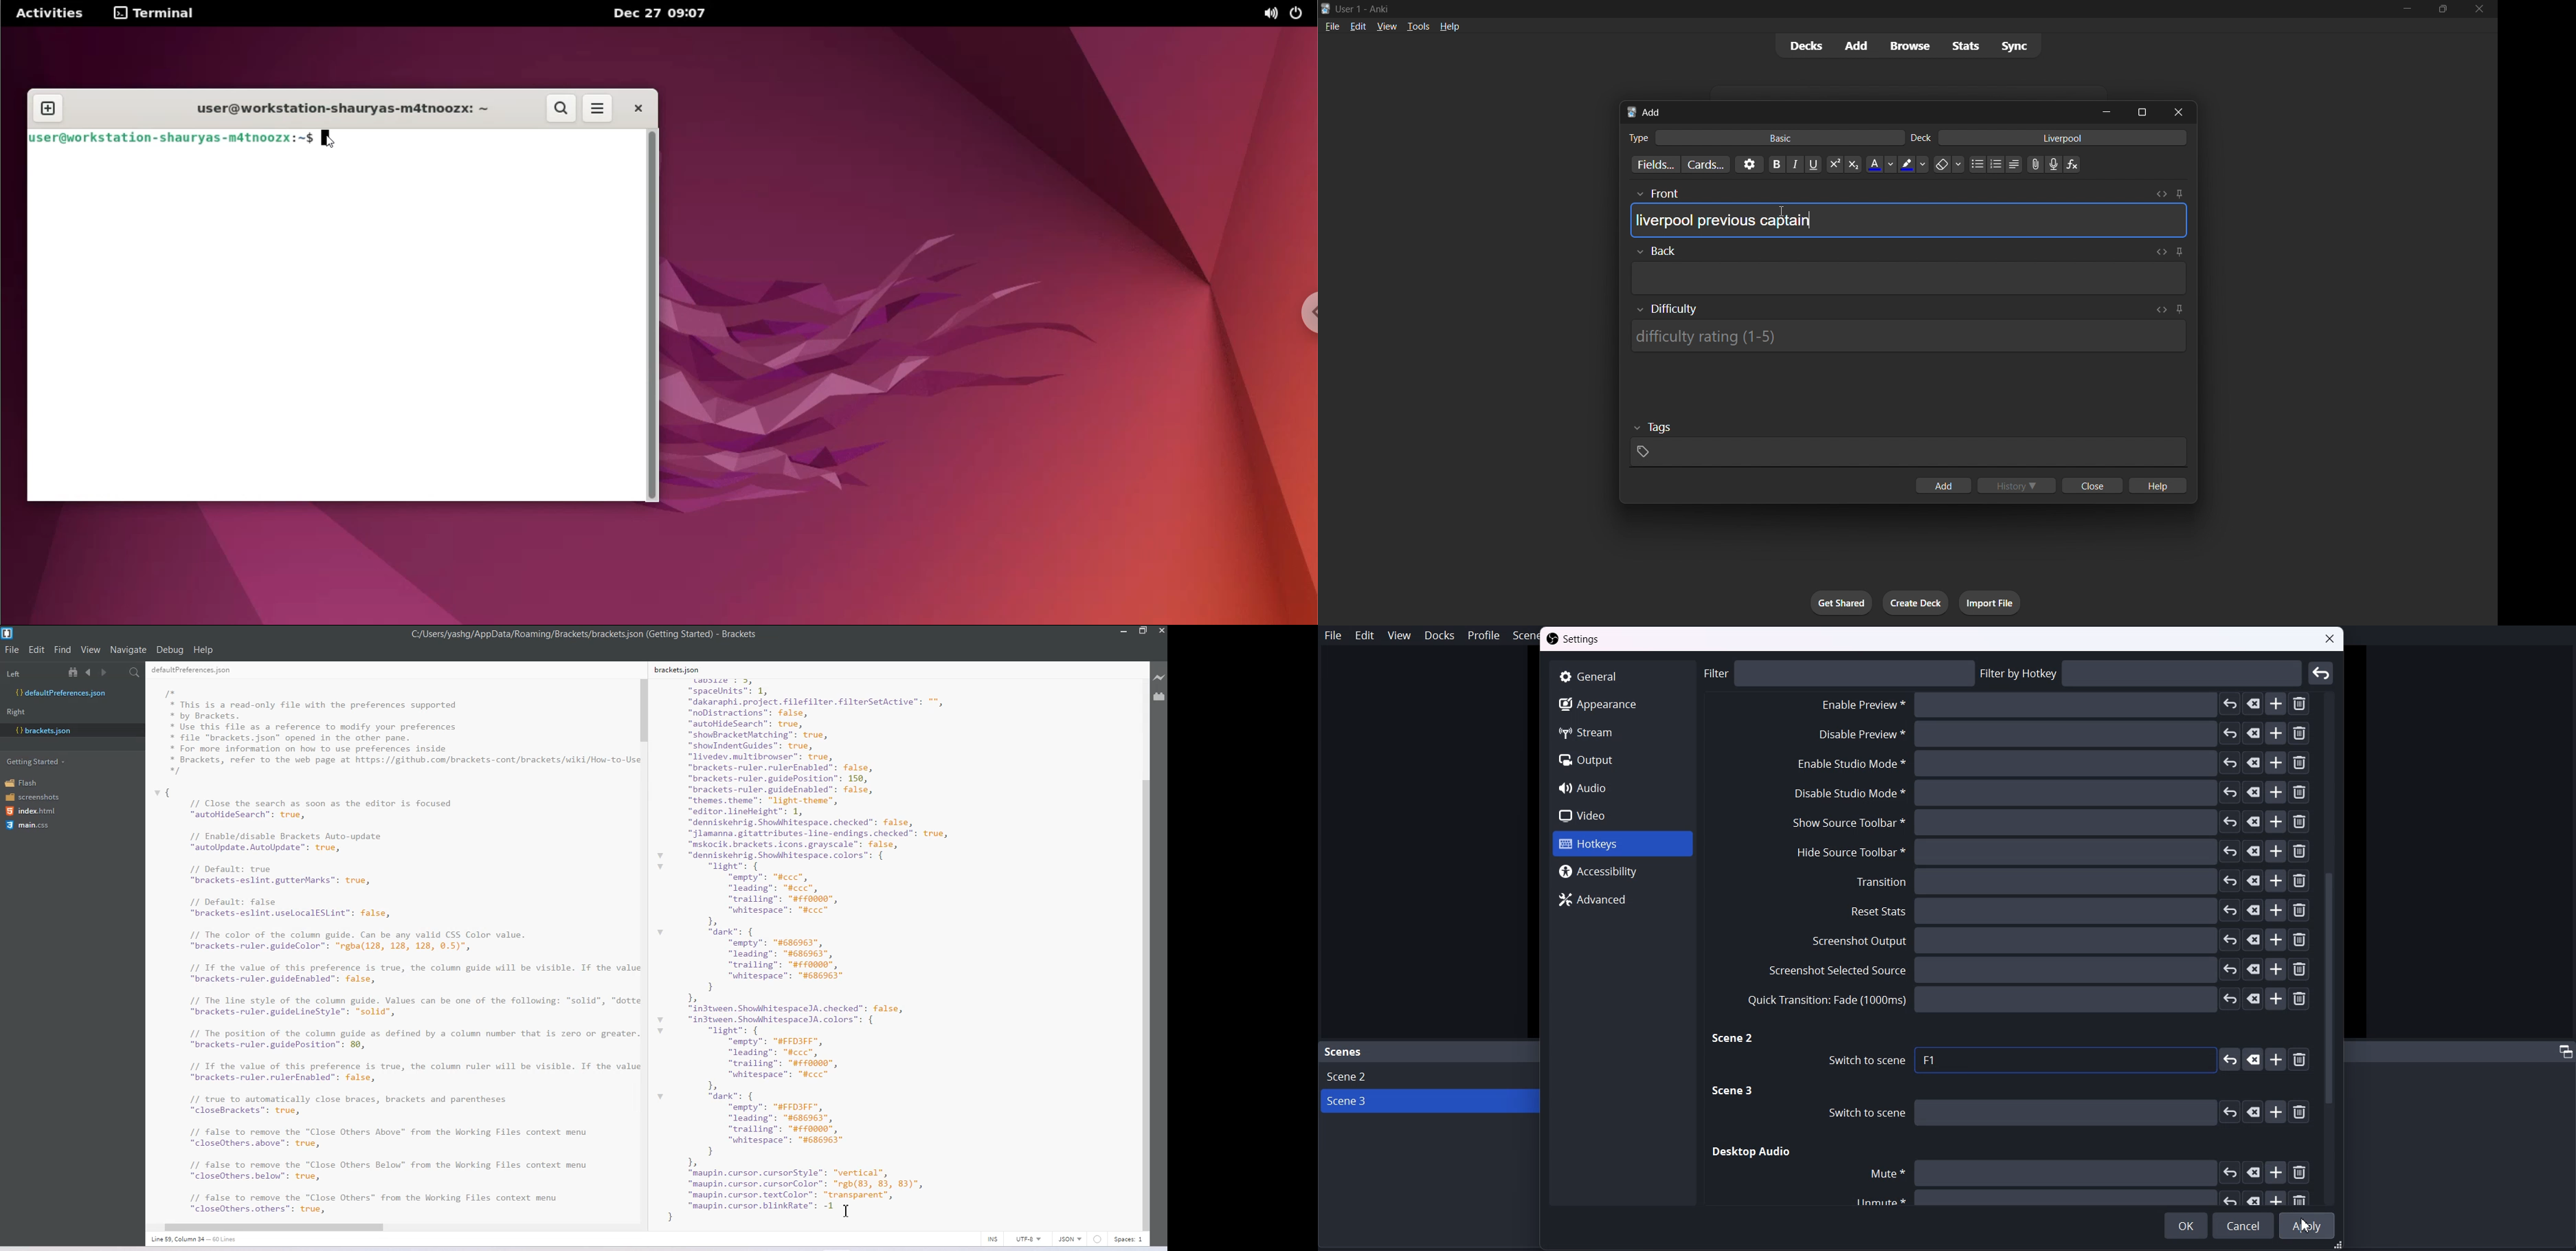  I want to click on minimize, so click(2405, 10).